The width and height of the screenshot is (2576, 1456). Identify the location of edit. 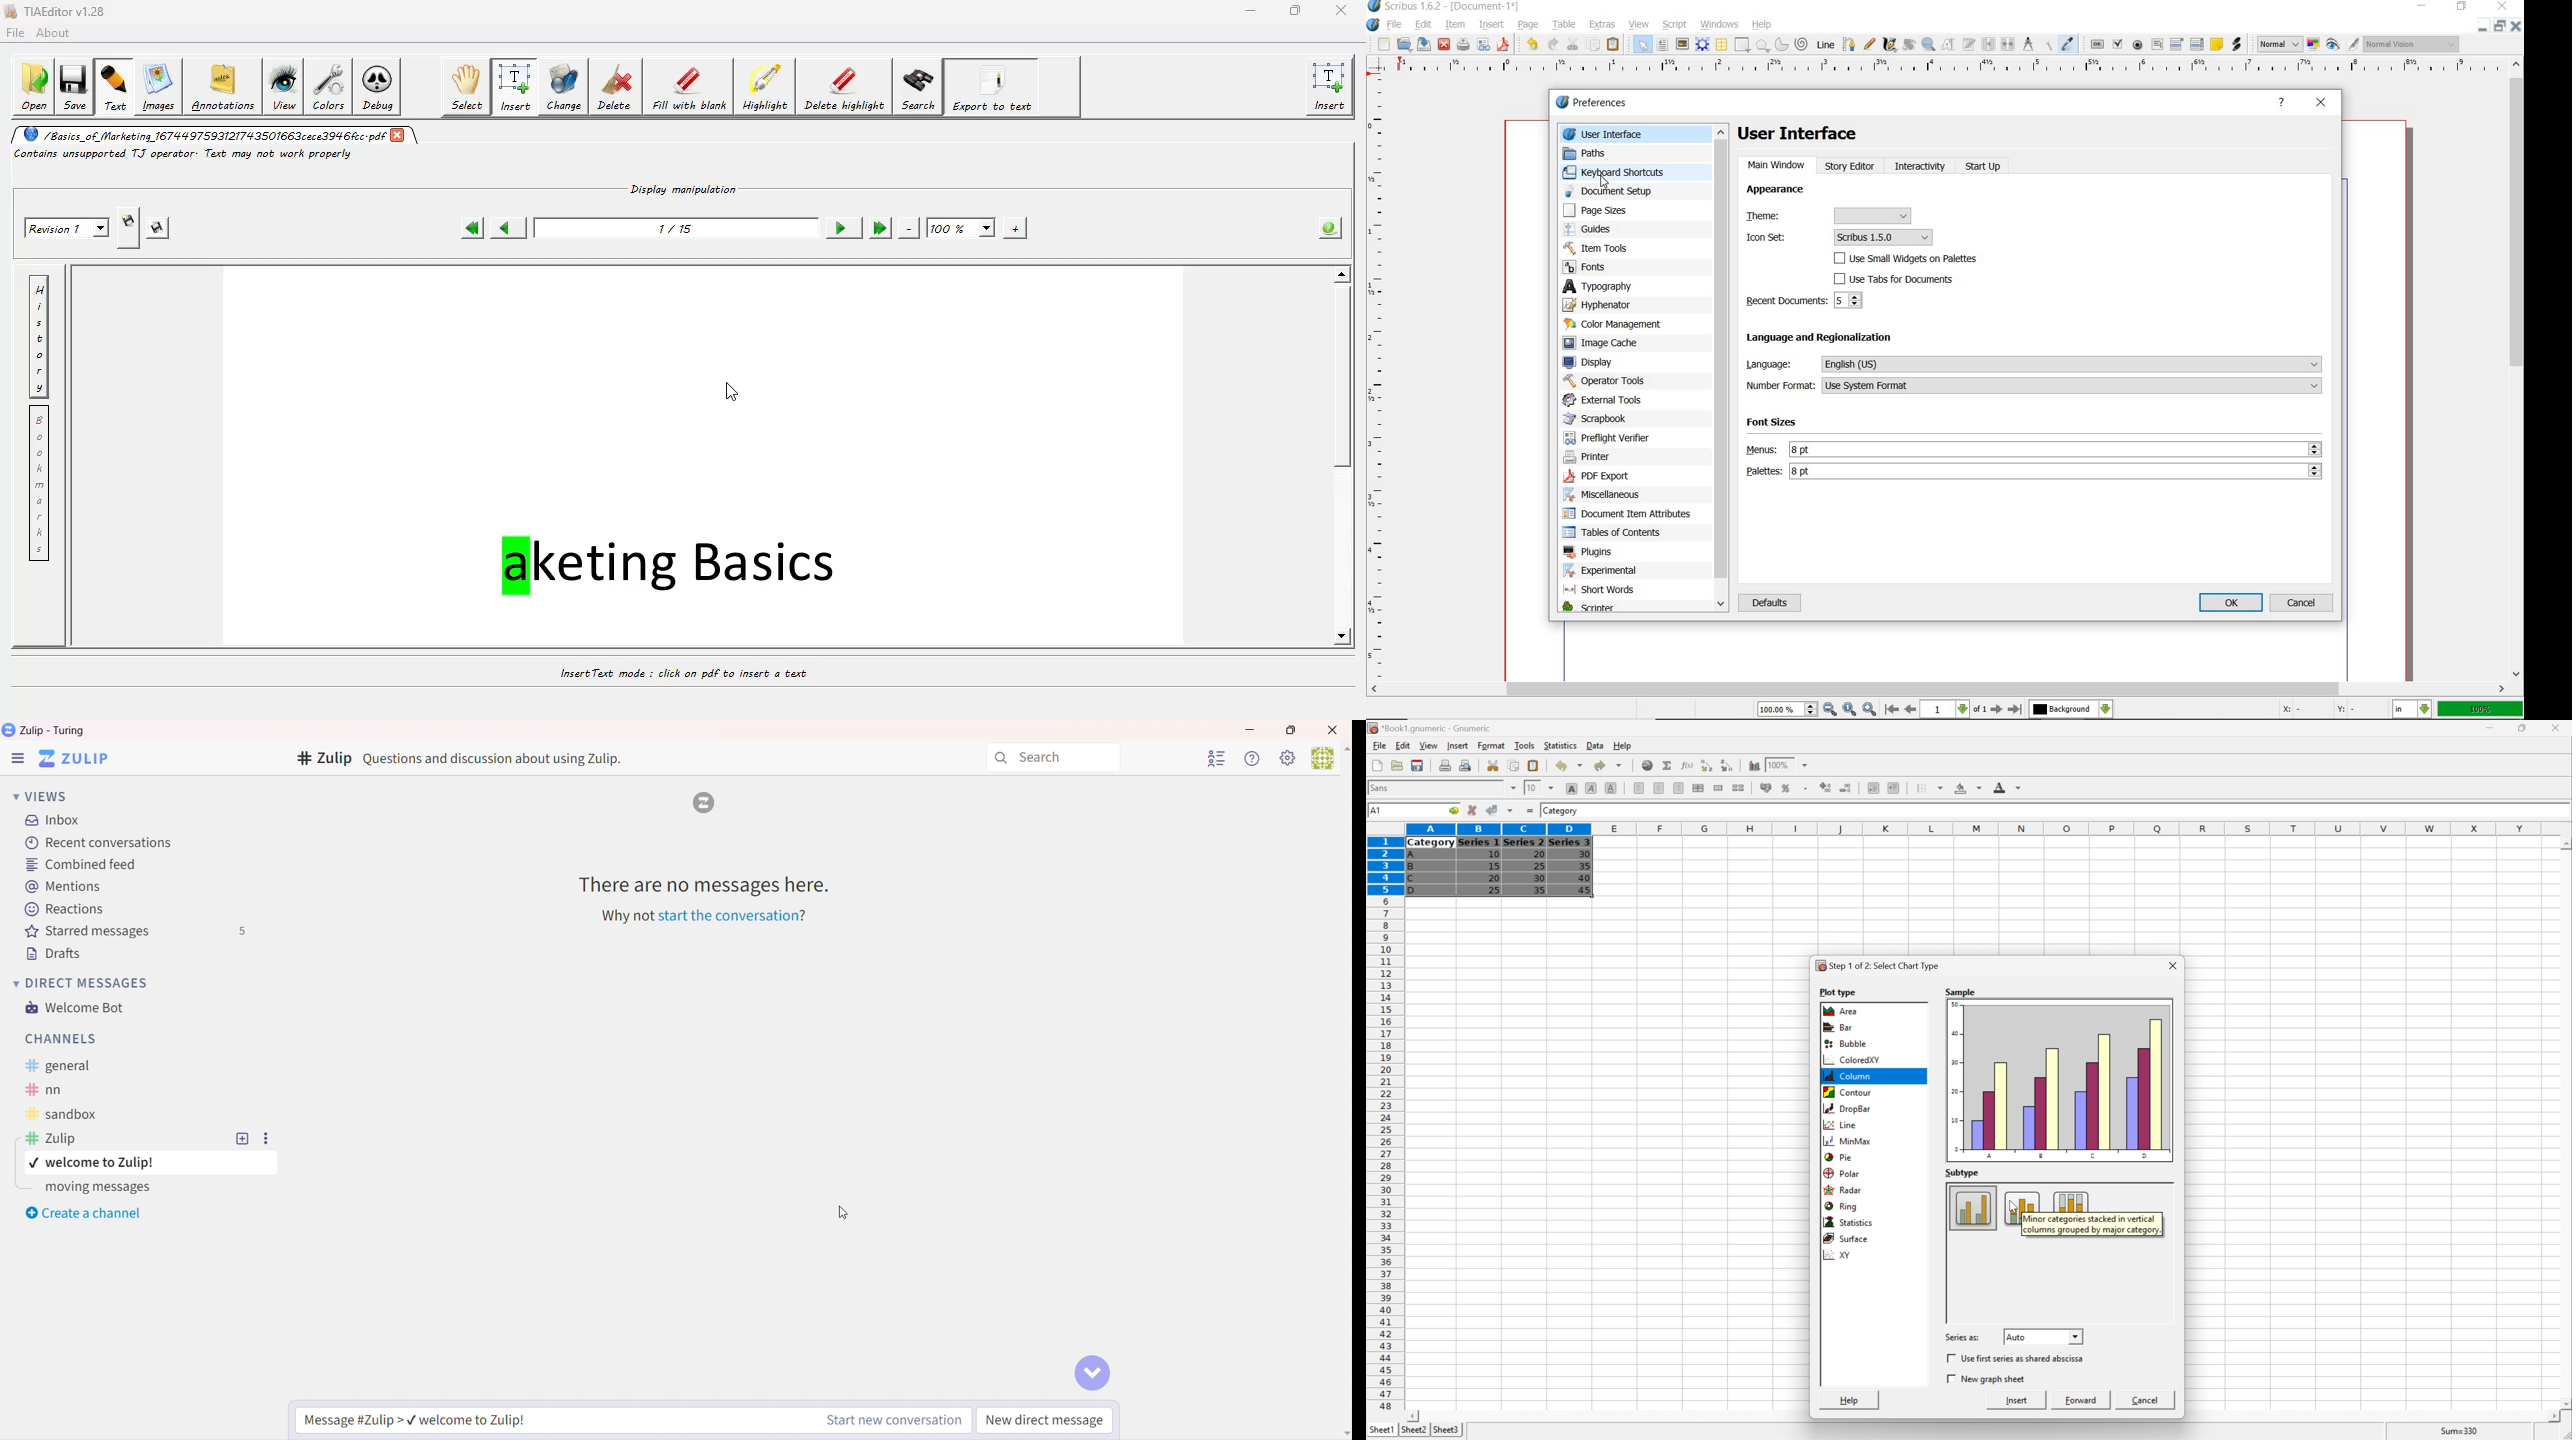
(1425, 24).